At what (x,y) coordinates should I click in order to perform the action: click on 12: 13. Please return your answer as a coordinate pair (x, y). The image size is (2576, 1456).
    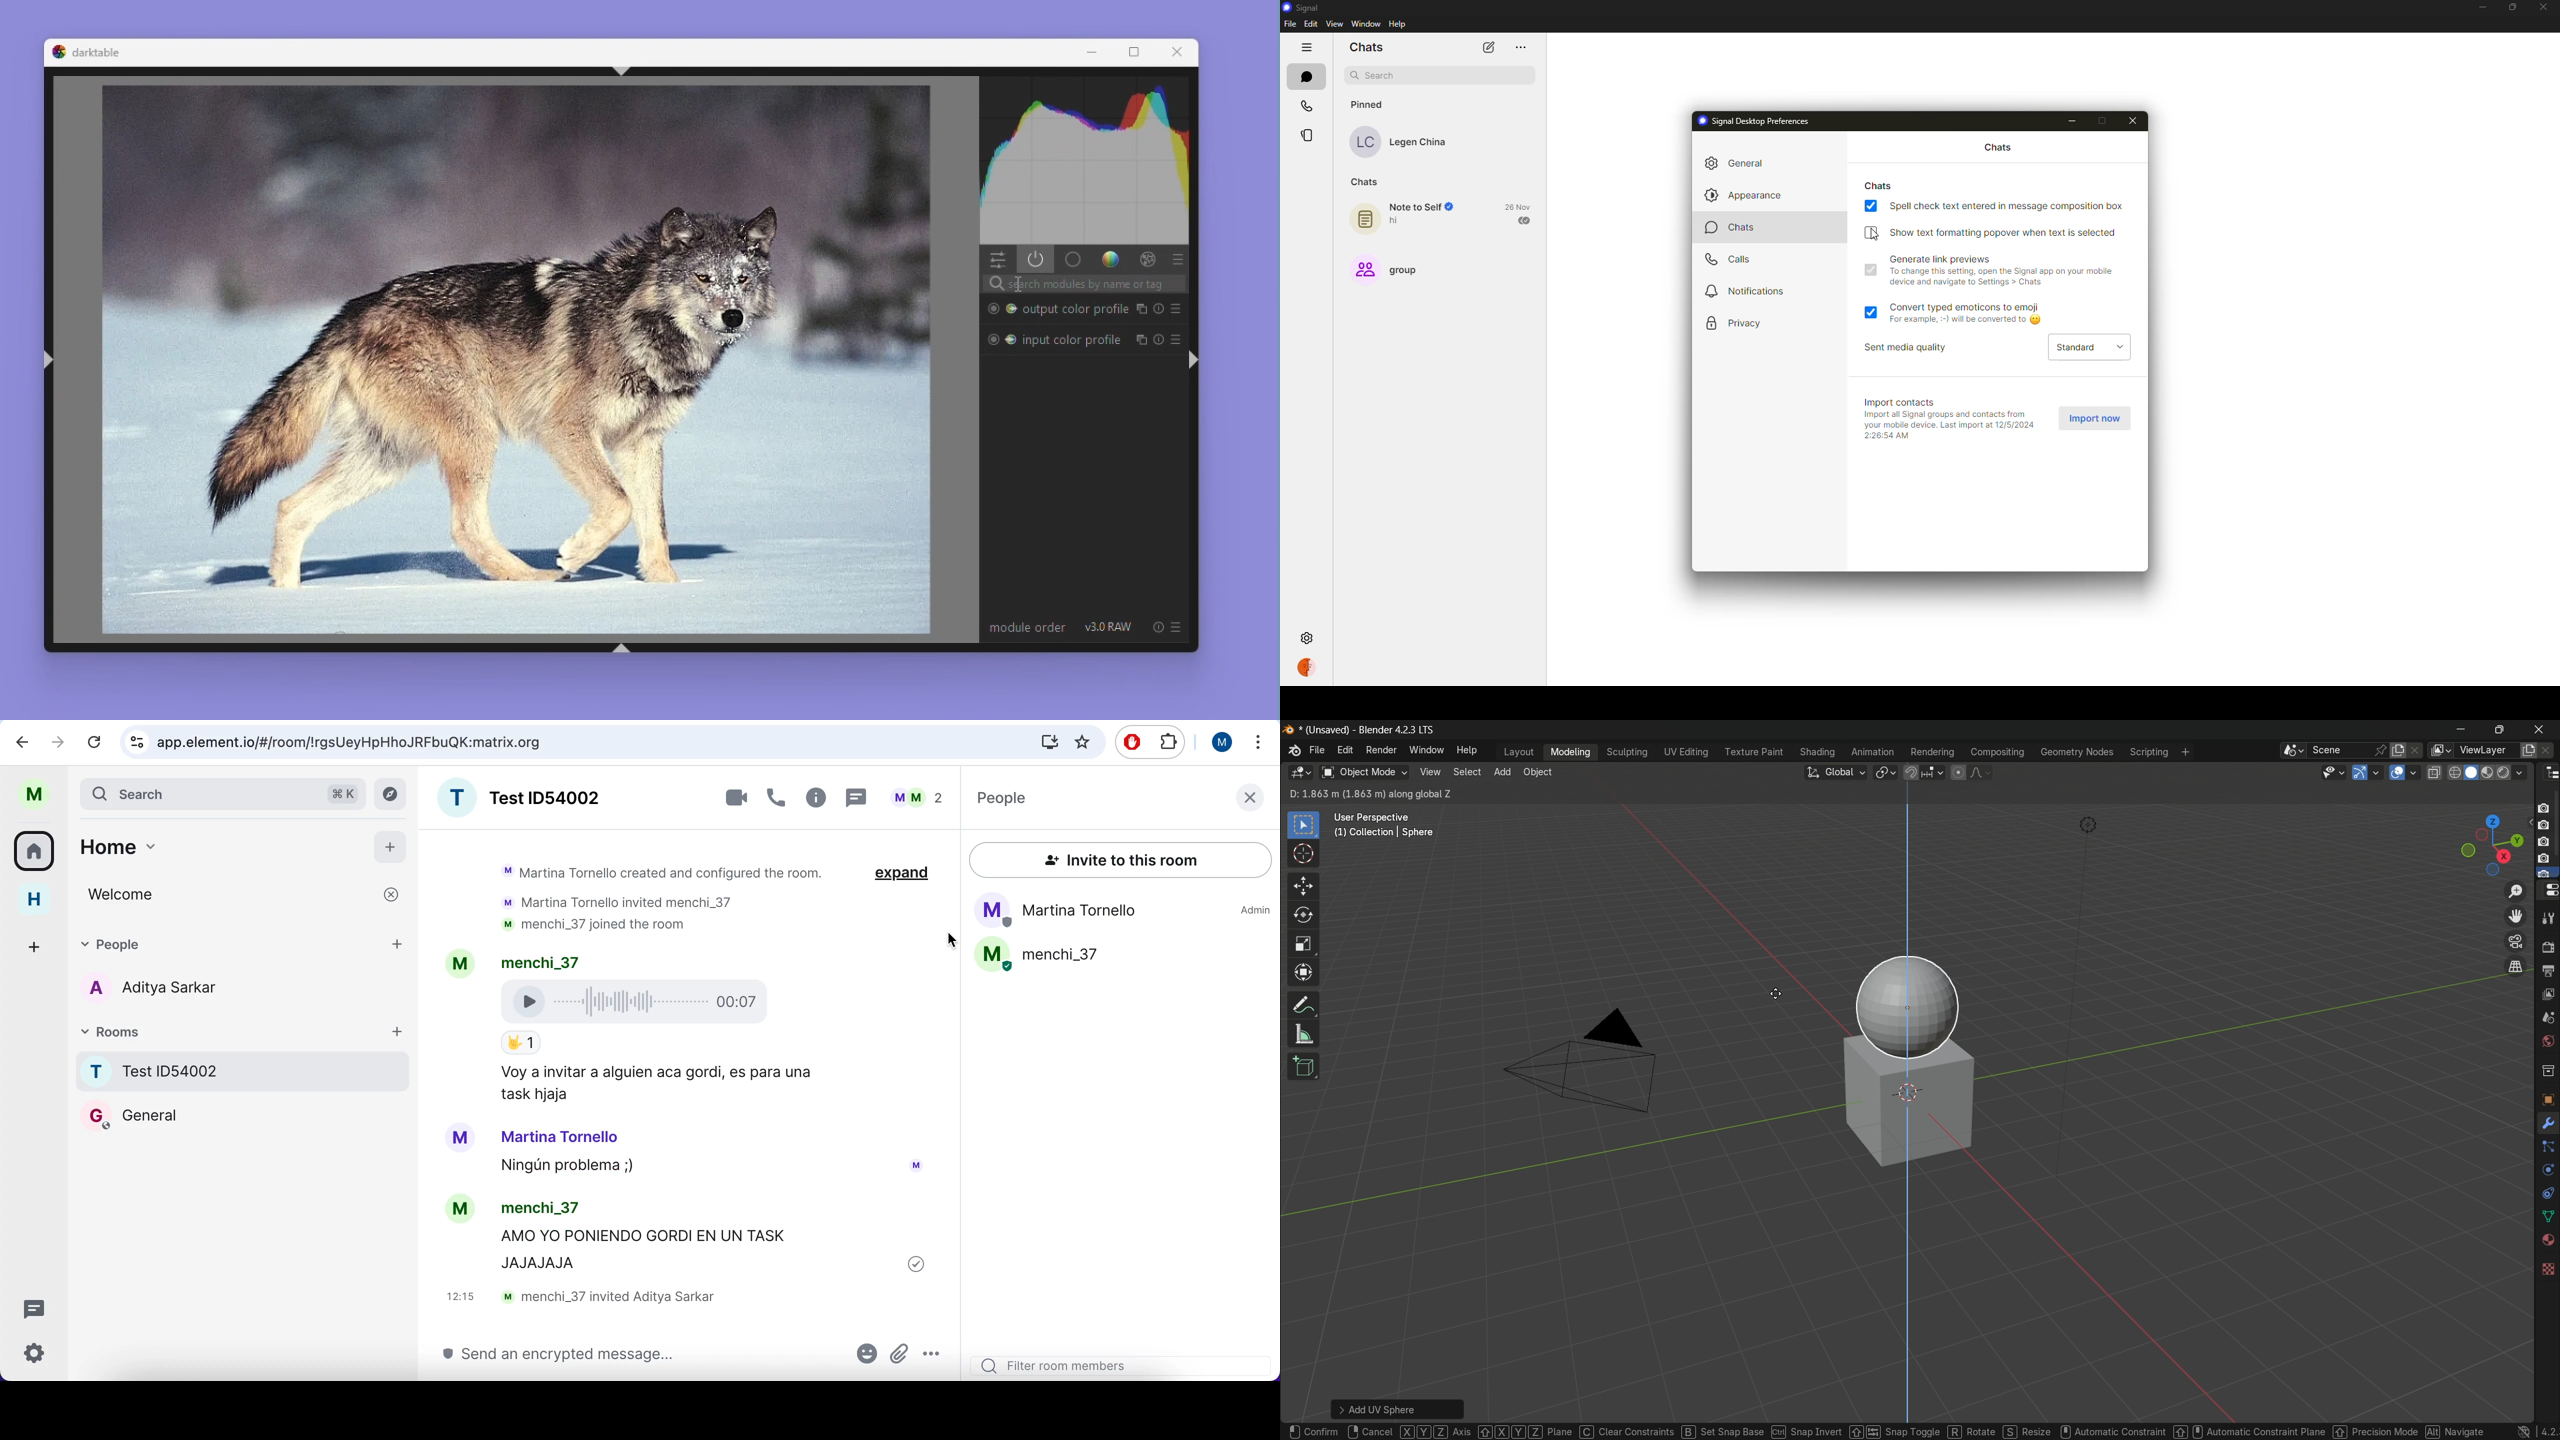
    Looking at the image, I should click on (460, 1292).